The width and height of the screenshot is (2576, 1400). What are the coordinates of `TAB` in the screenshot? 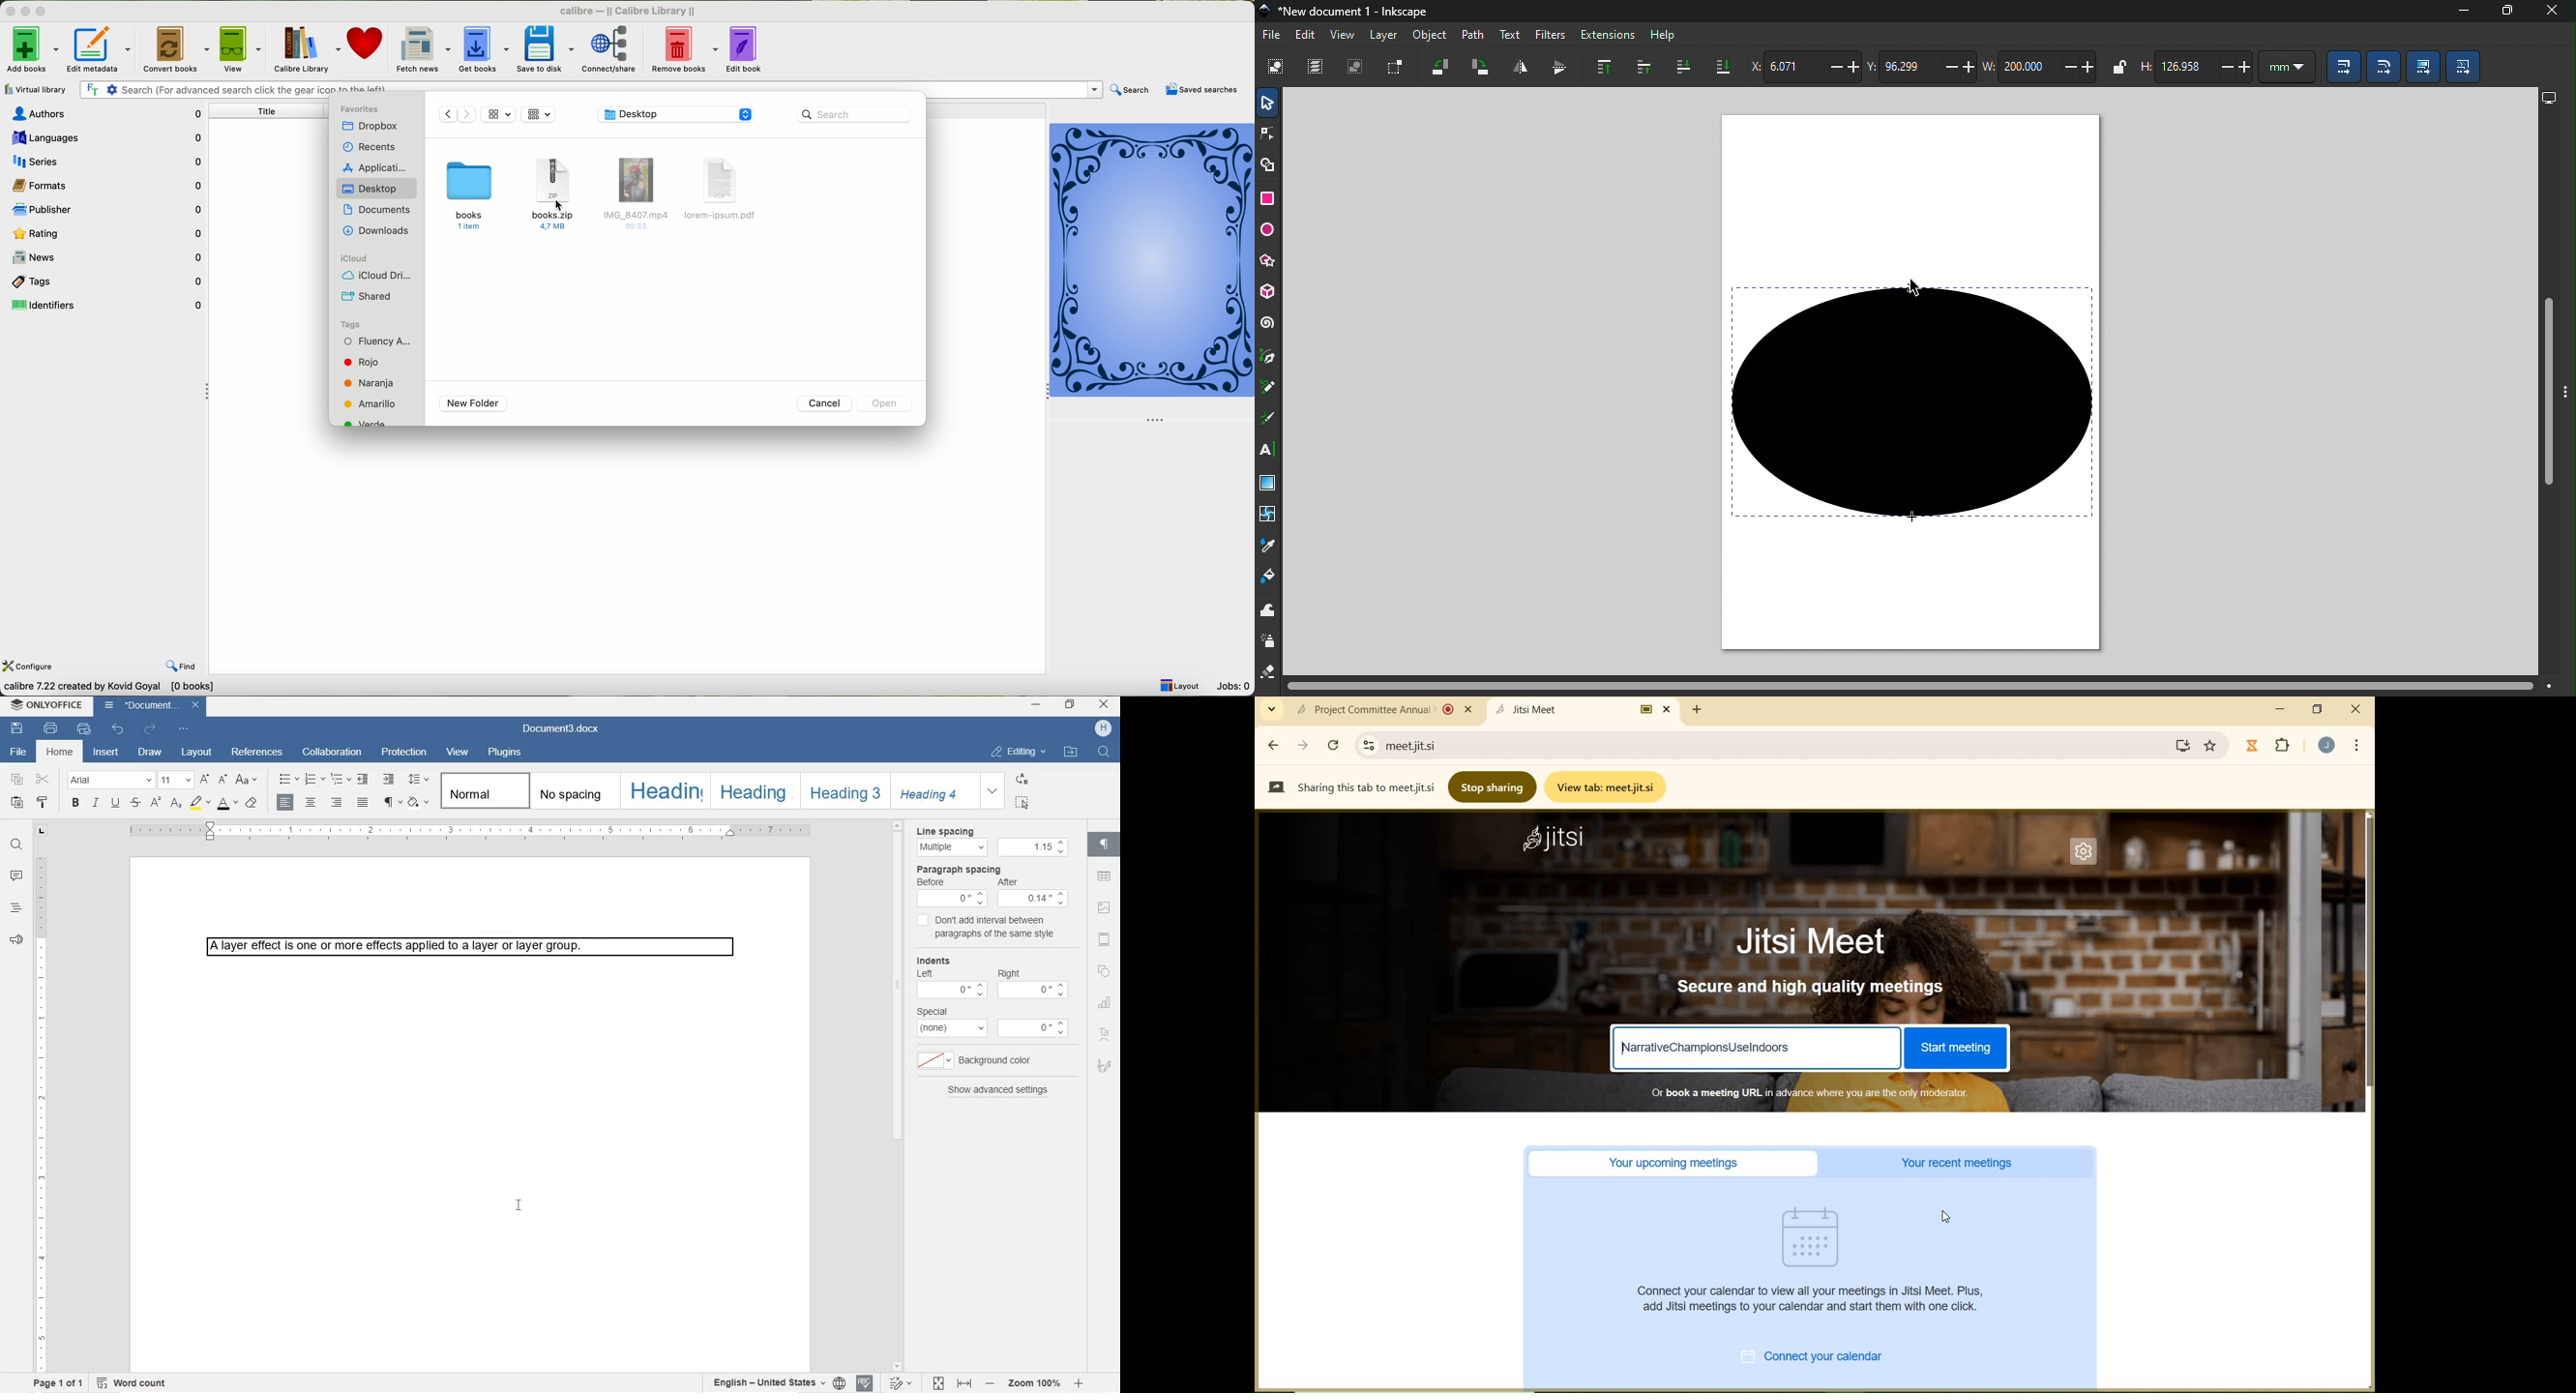 It's located at (42, 832).